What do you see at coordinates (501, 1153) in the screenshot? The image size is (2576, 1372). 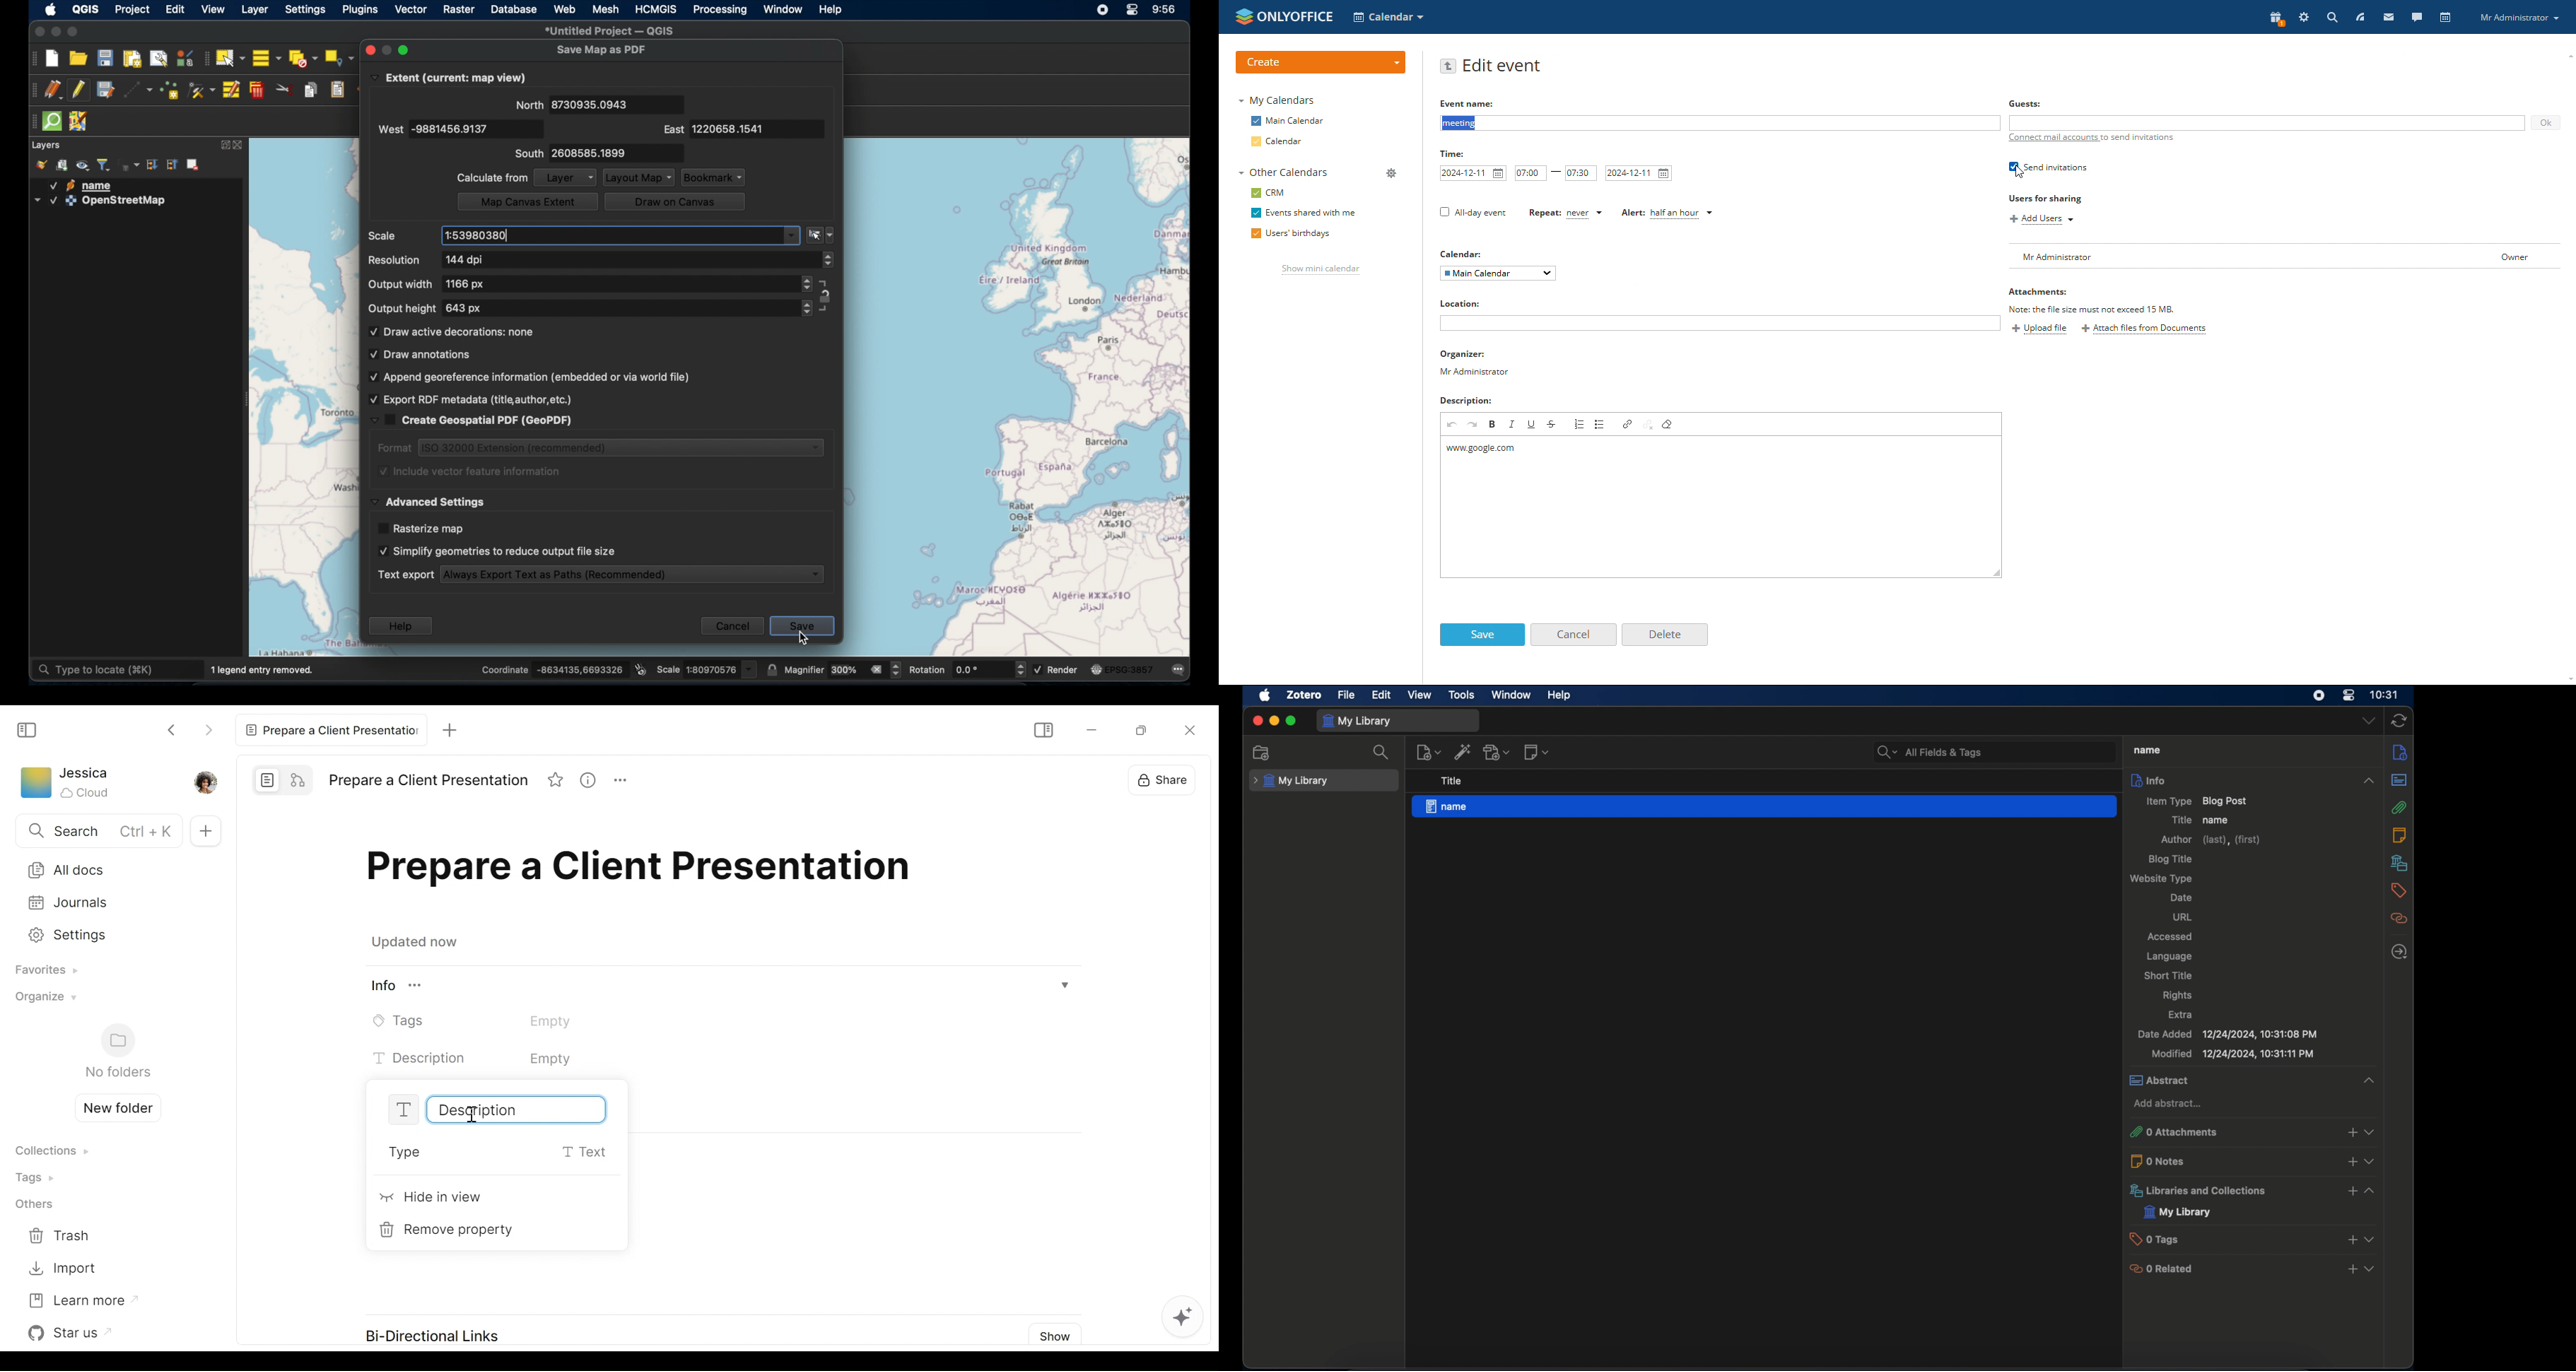 I see `Type` at bounding box center [501, 1153].